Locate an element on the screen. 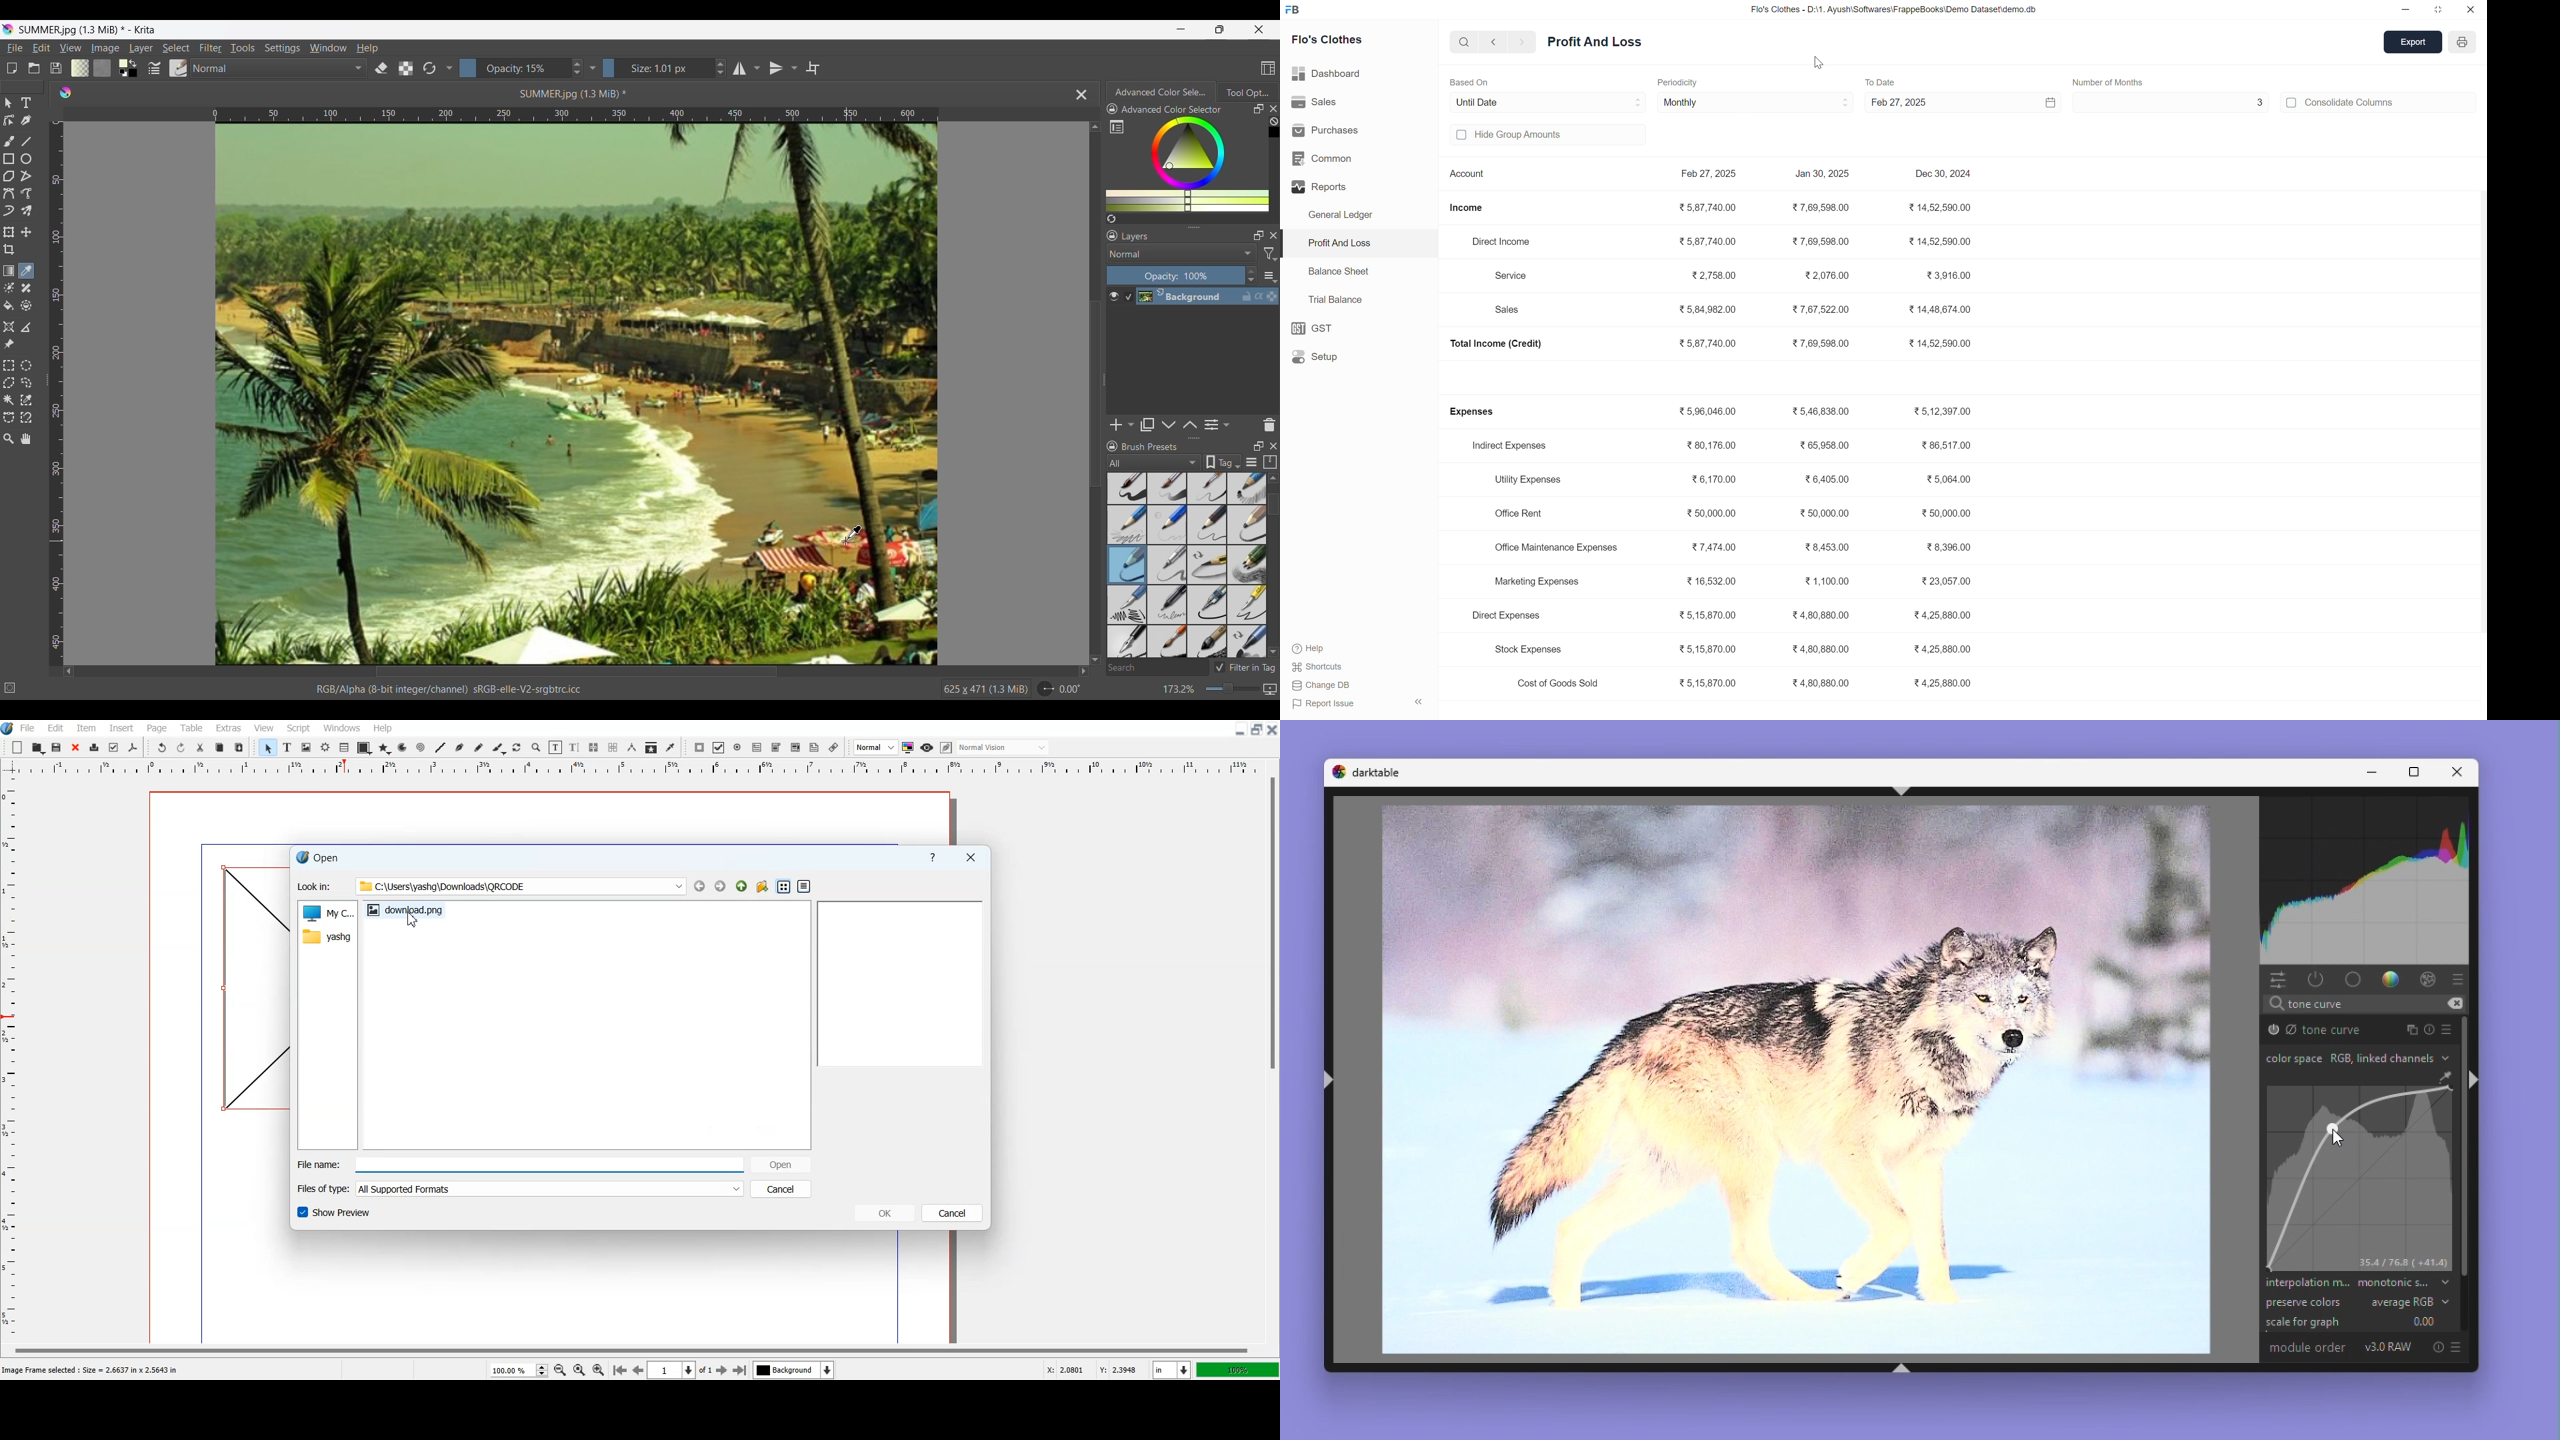  ₹3,916.00 is located at coordinates (1948, 276).